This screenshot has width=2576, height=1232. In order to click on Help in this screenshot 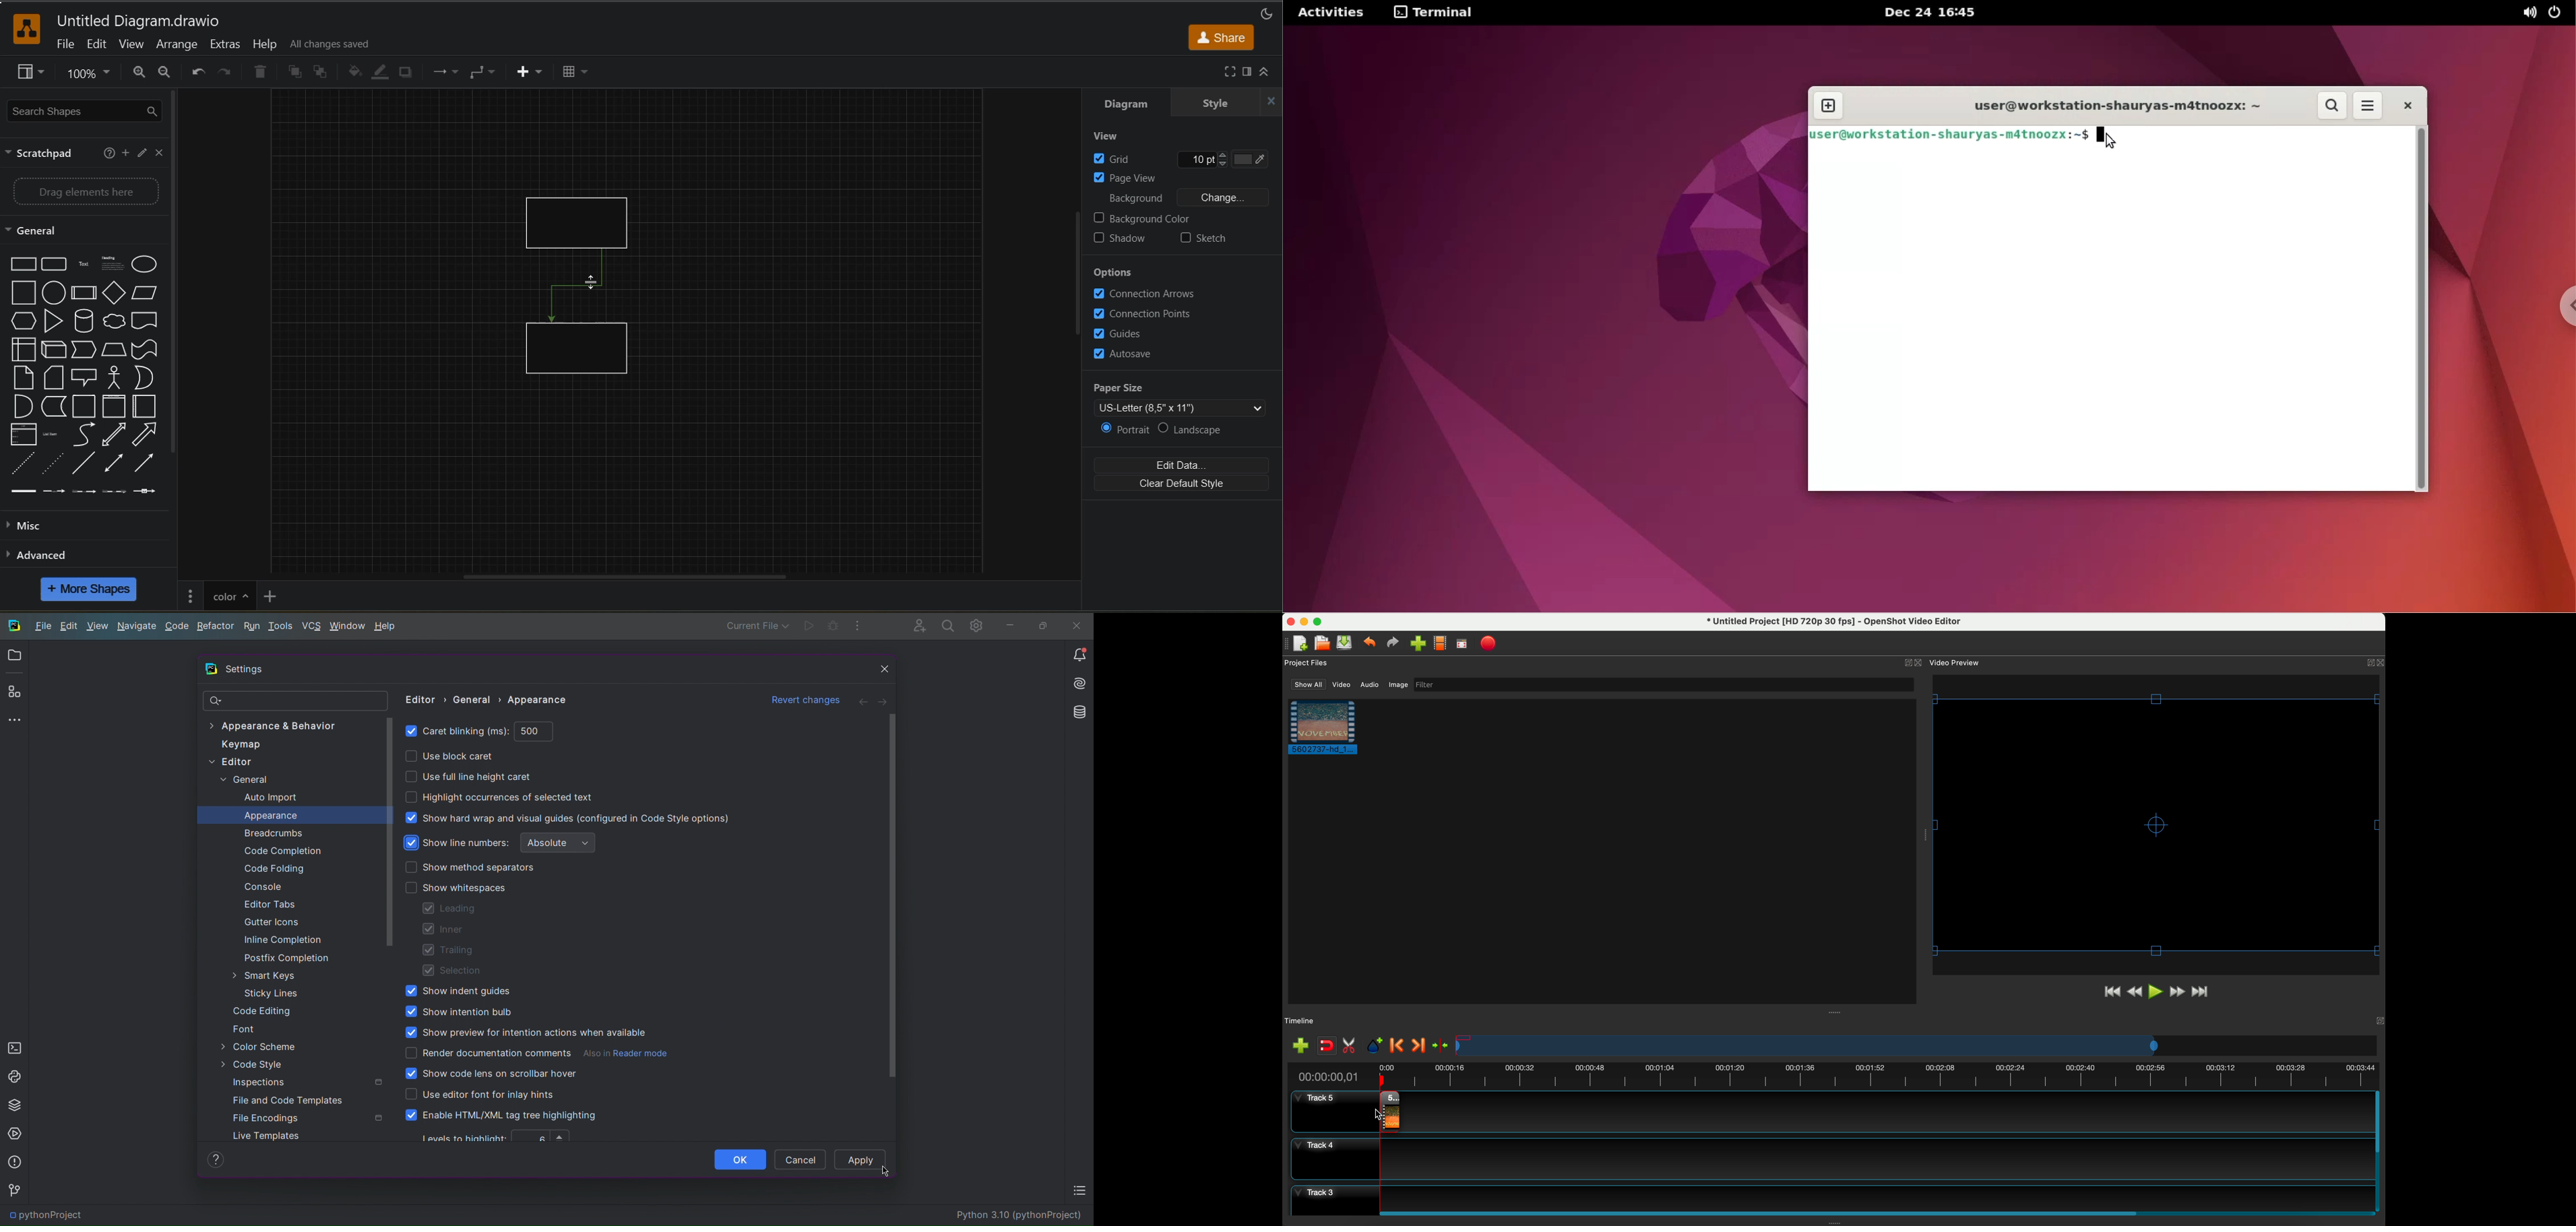, I will do `click(388, 626)`.